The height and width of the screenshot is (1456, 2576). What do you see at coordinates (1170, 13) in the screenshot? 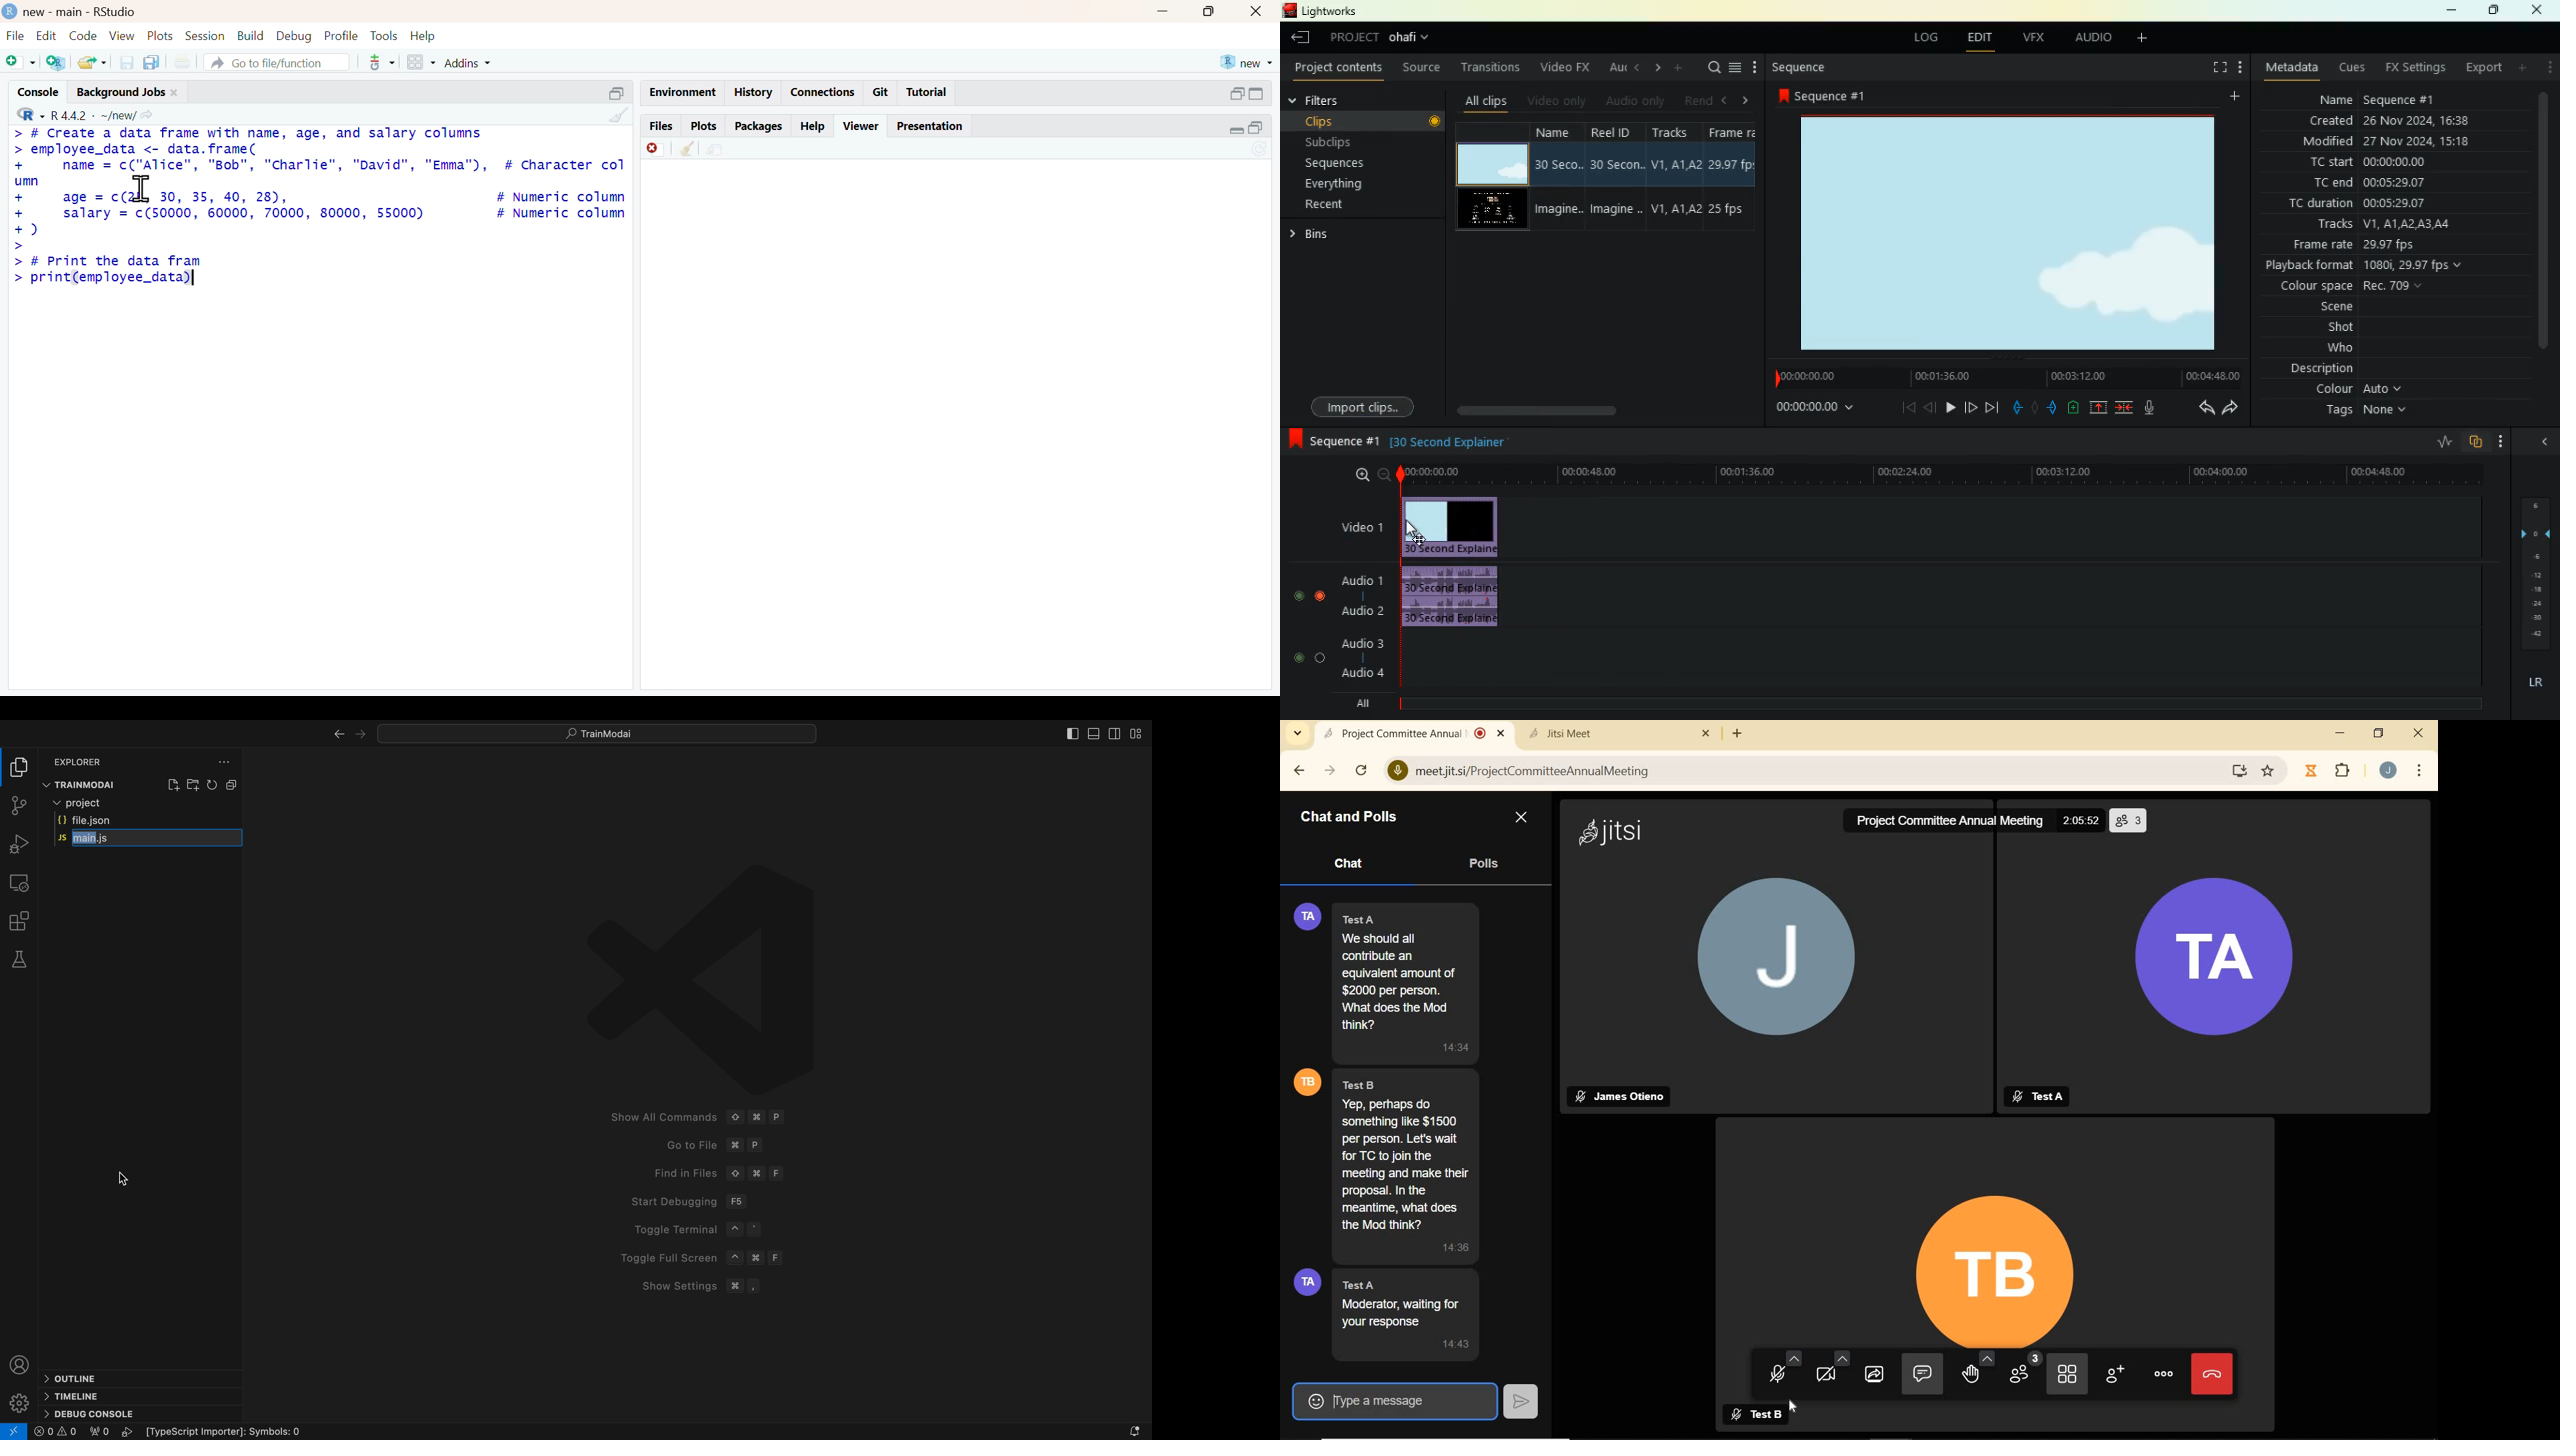
I see `minimize` at bounding box center [1170, 13].